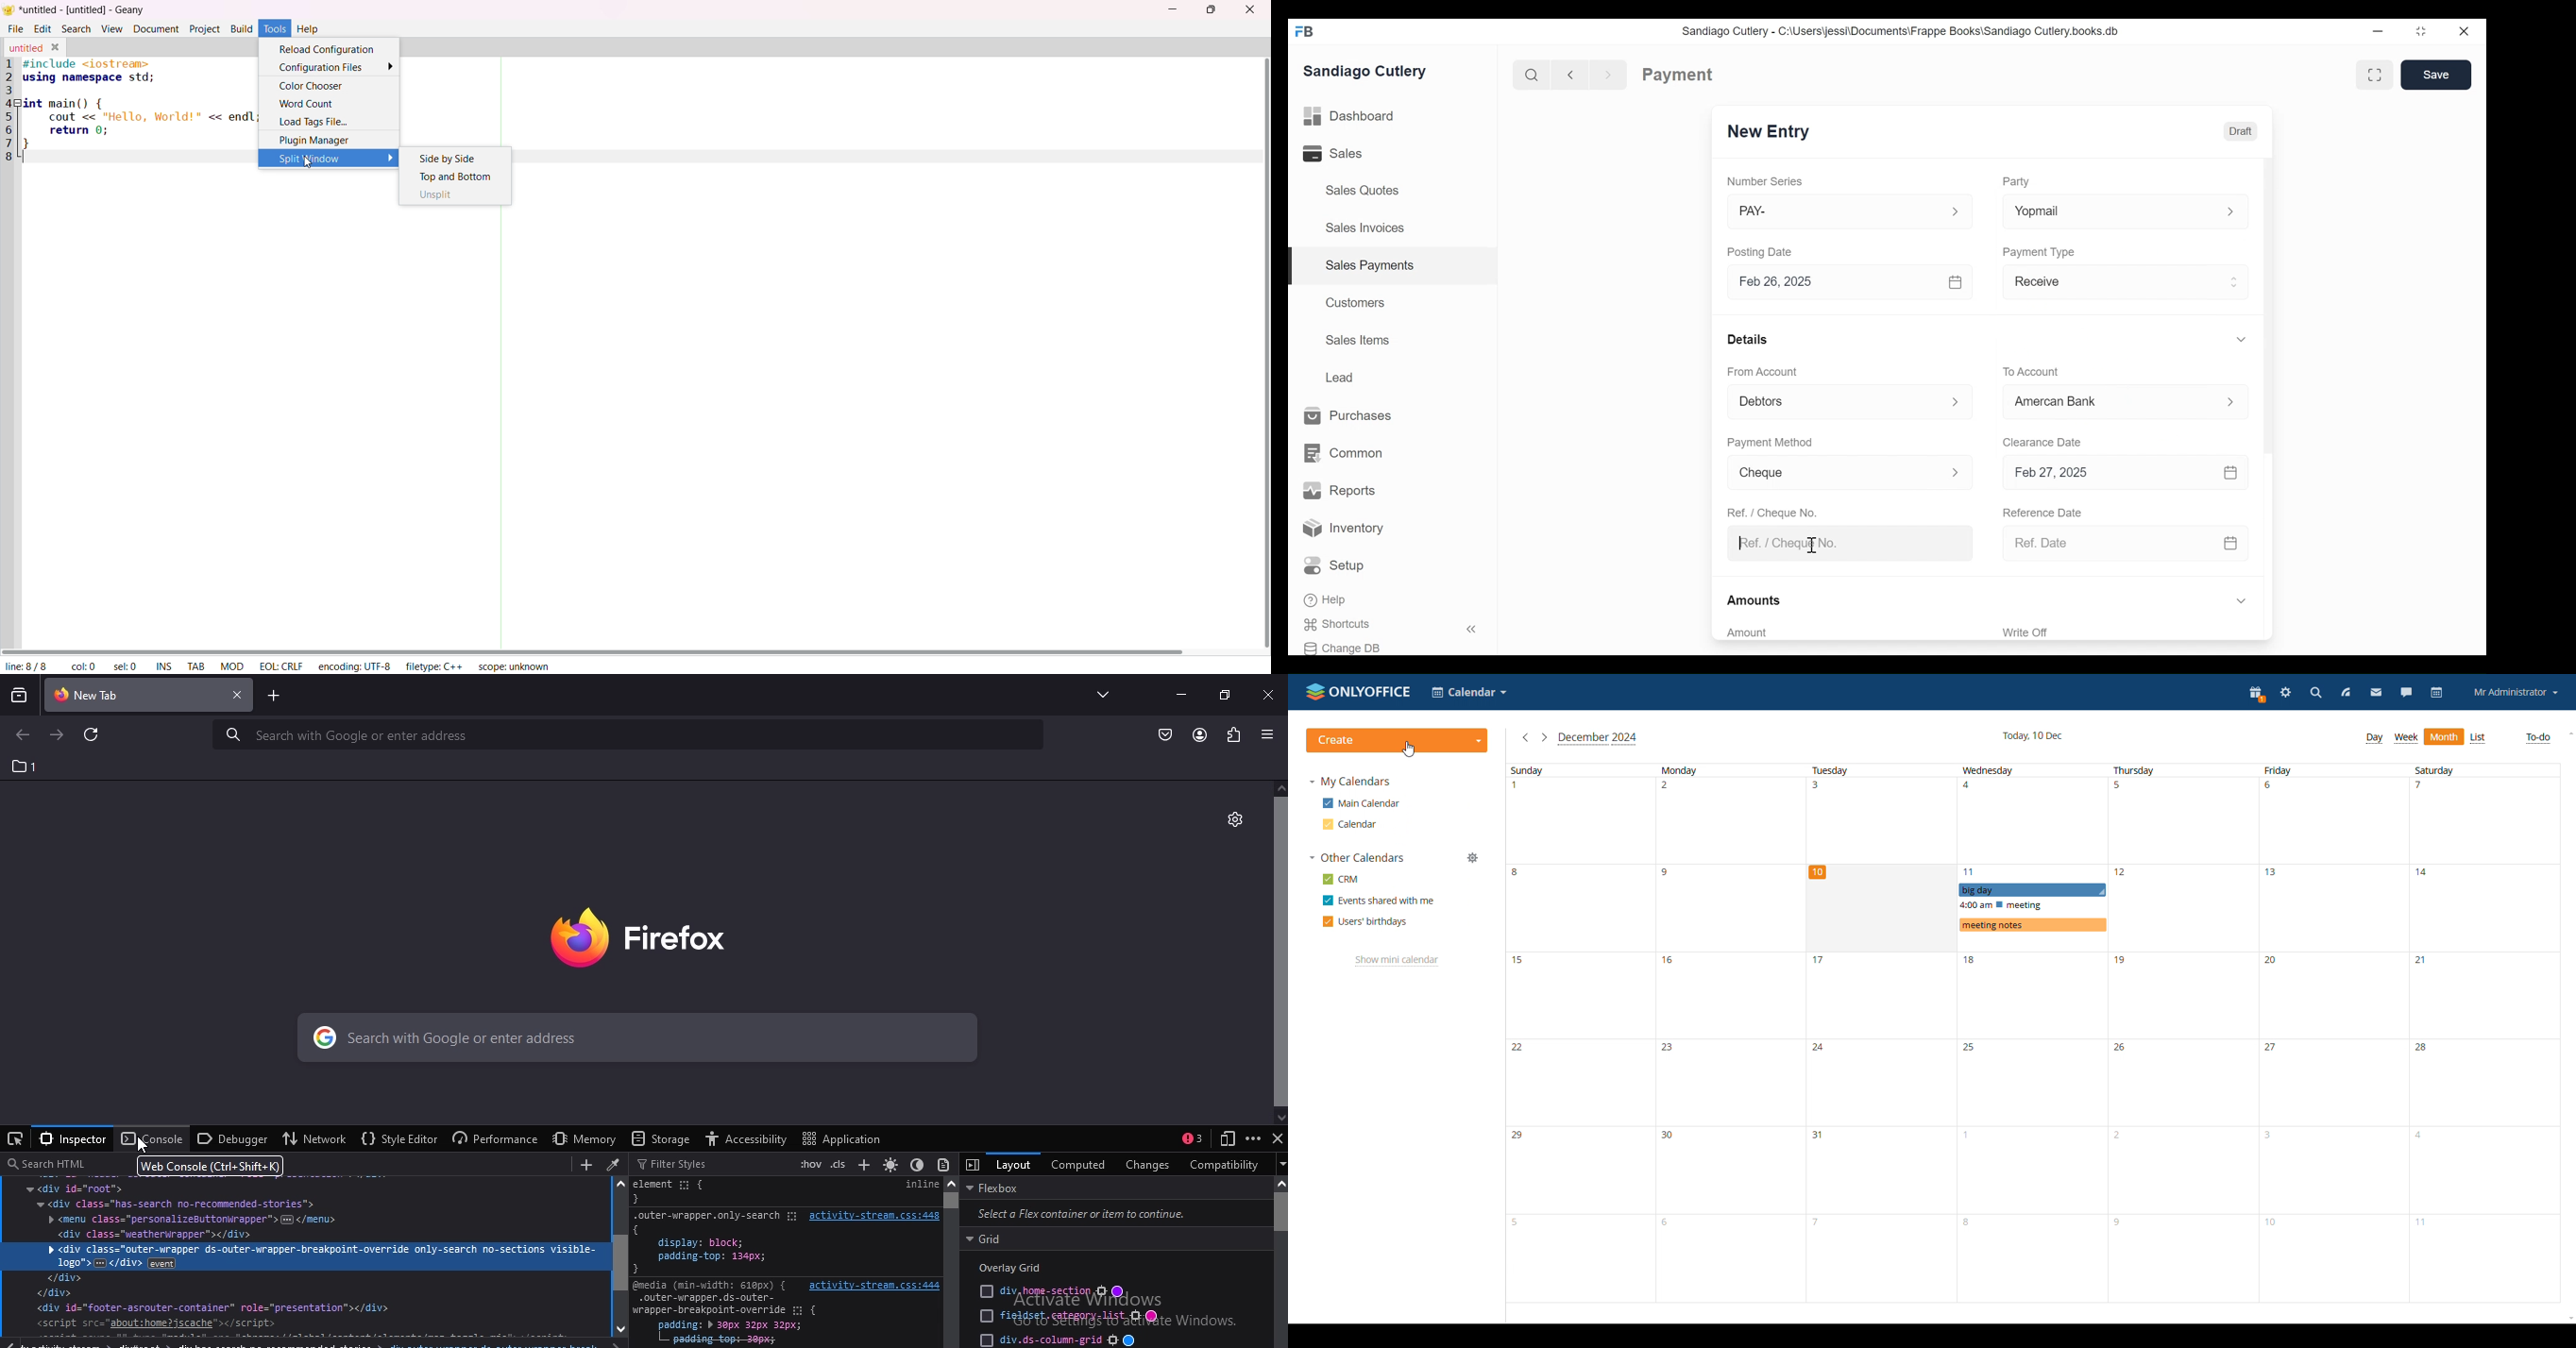 This screenshot has width=2576, height=1372. I want to click on Save, so click(2437, 75).